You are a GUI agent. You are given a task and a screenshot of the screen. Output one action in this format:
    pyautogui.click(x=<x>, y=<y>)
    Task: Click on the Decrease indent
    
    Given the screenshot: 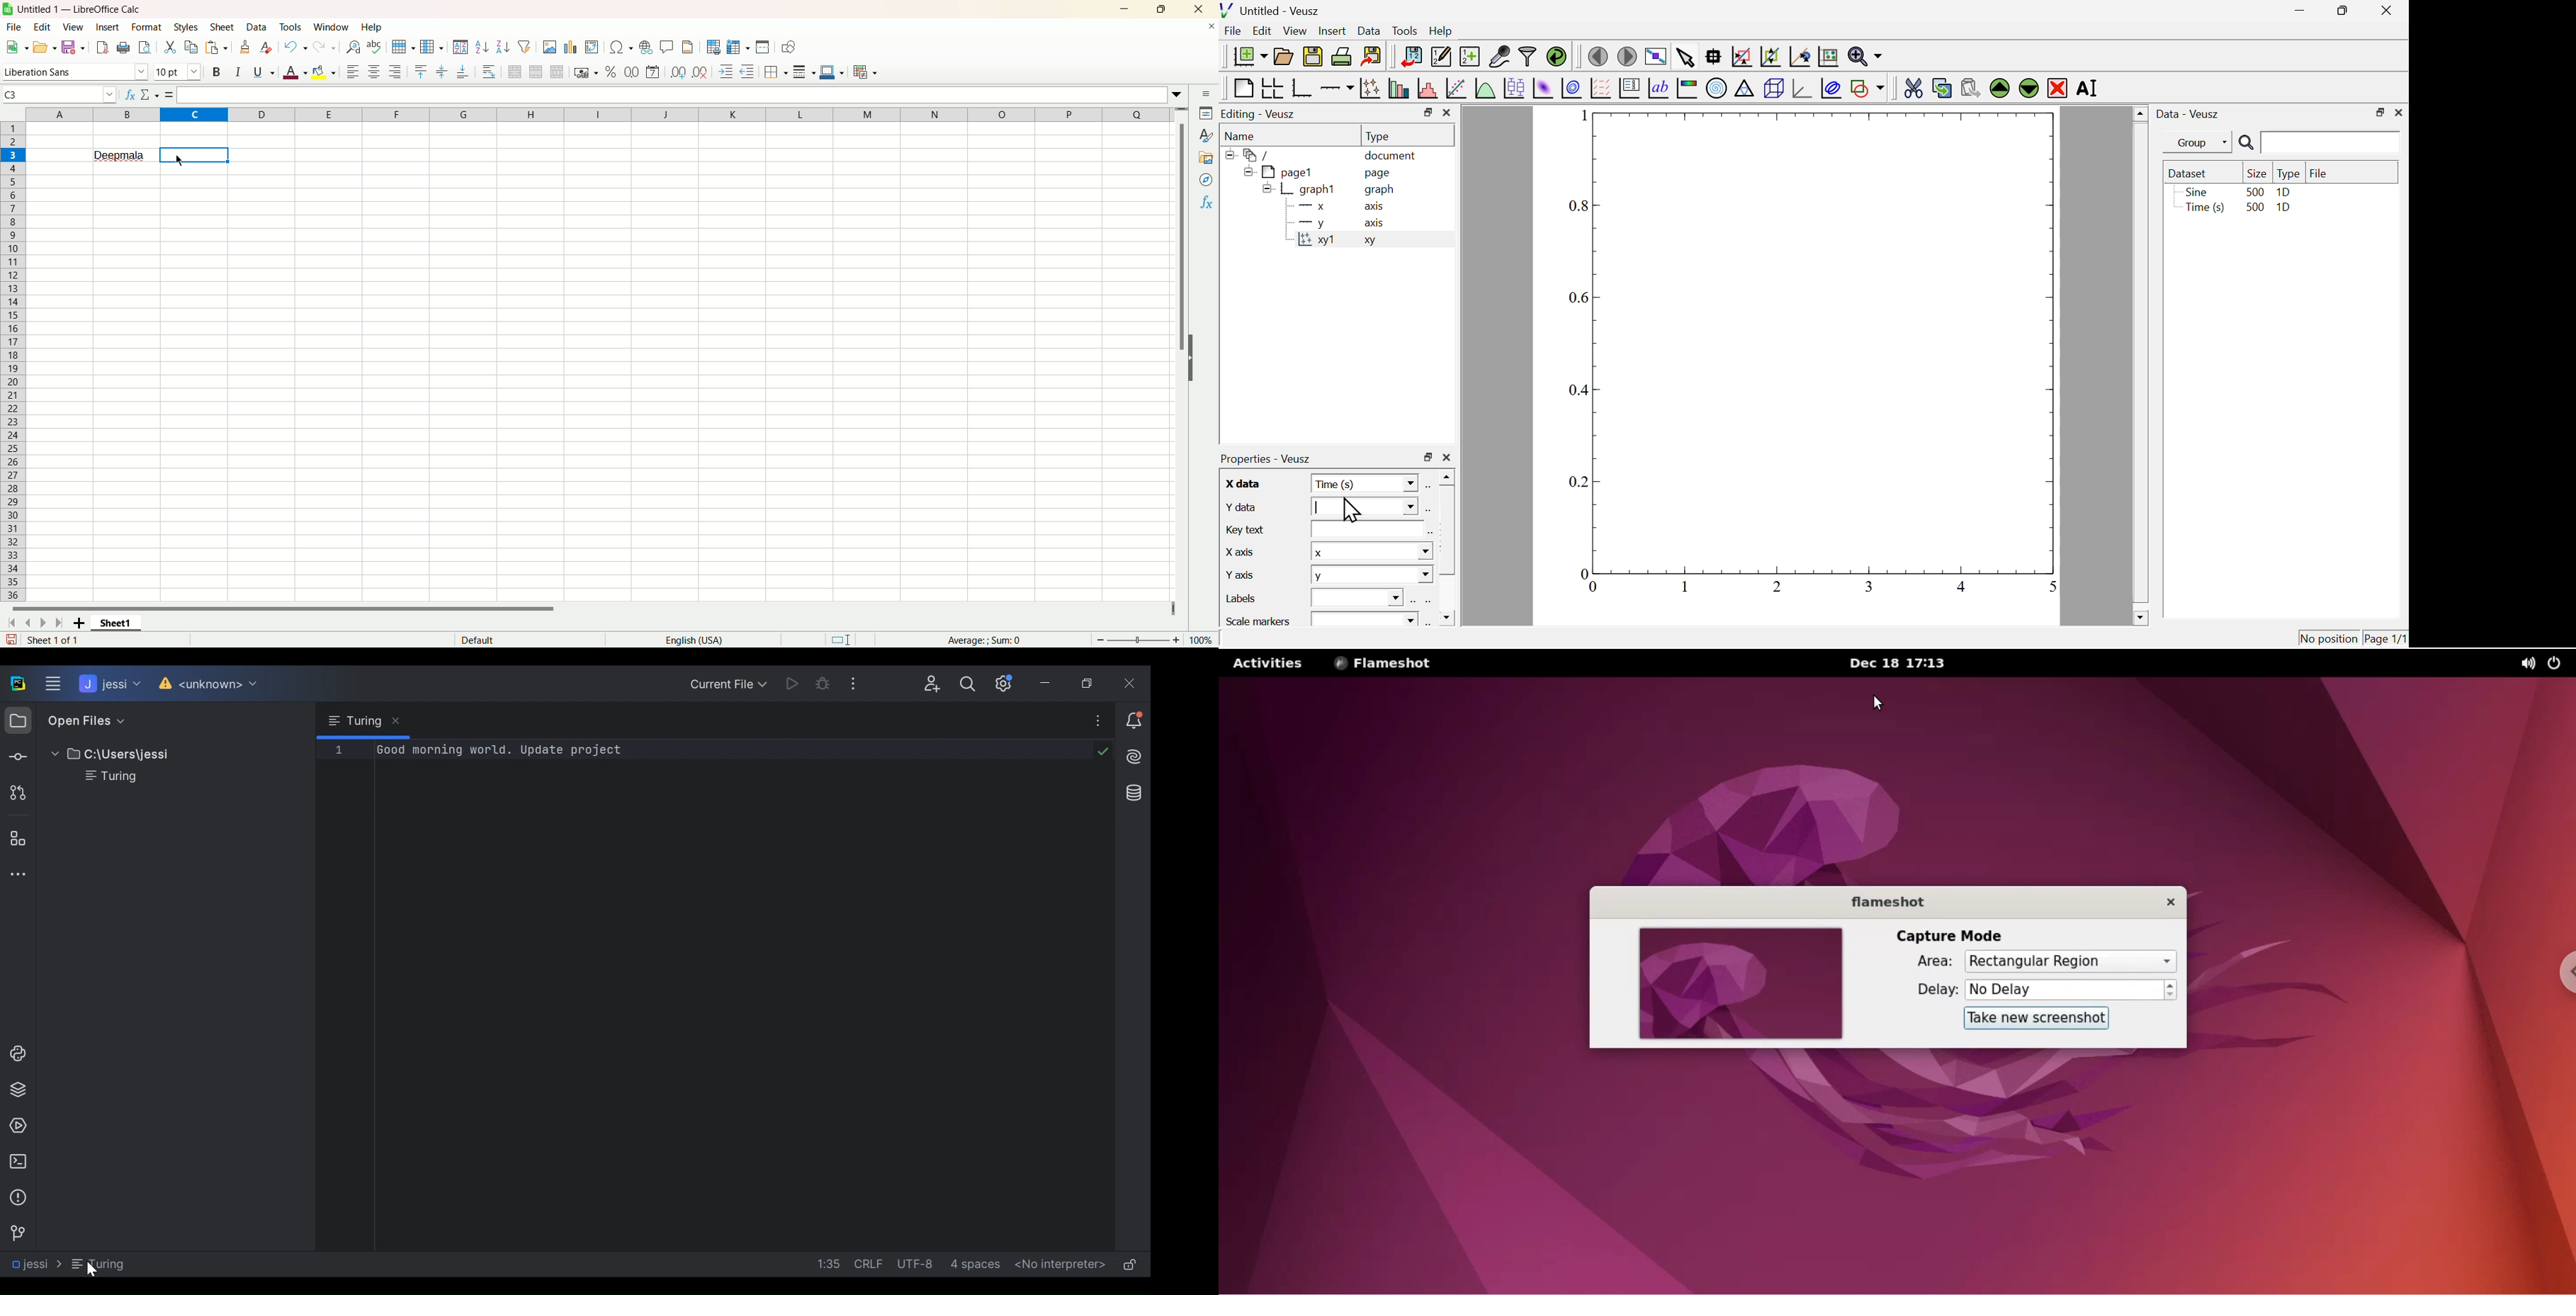 What is the action you would take?
    pyautogui.click(x=748, y=71)
    